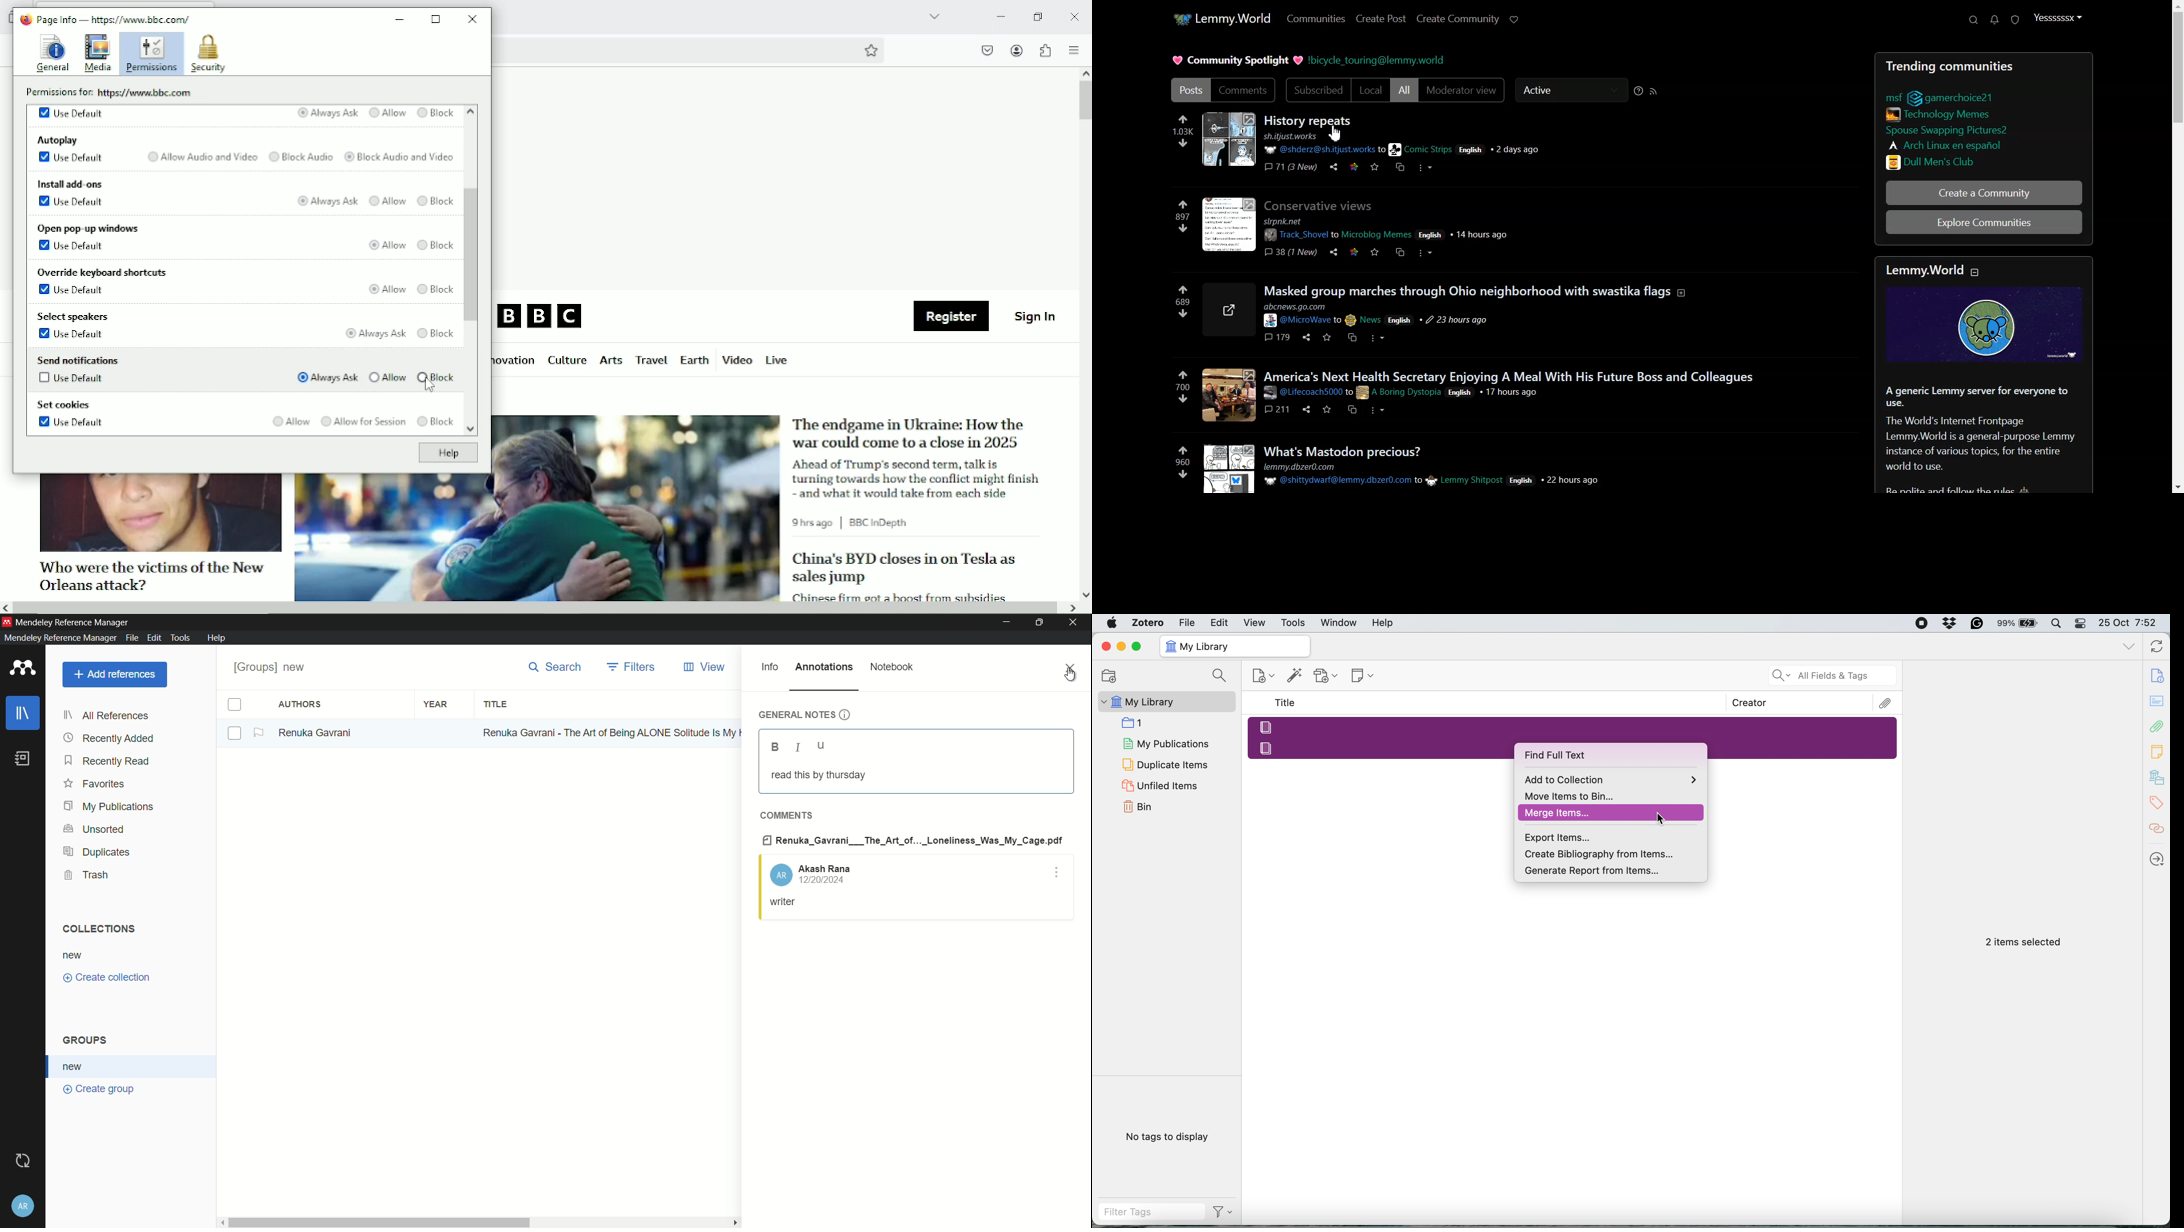 The width and height of the screenshot is (2184, 1232). Describe the element at coordinates (1302, 393) in the screenshot. I see `@Lifecoach5000` at that location.